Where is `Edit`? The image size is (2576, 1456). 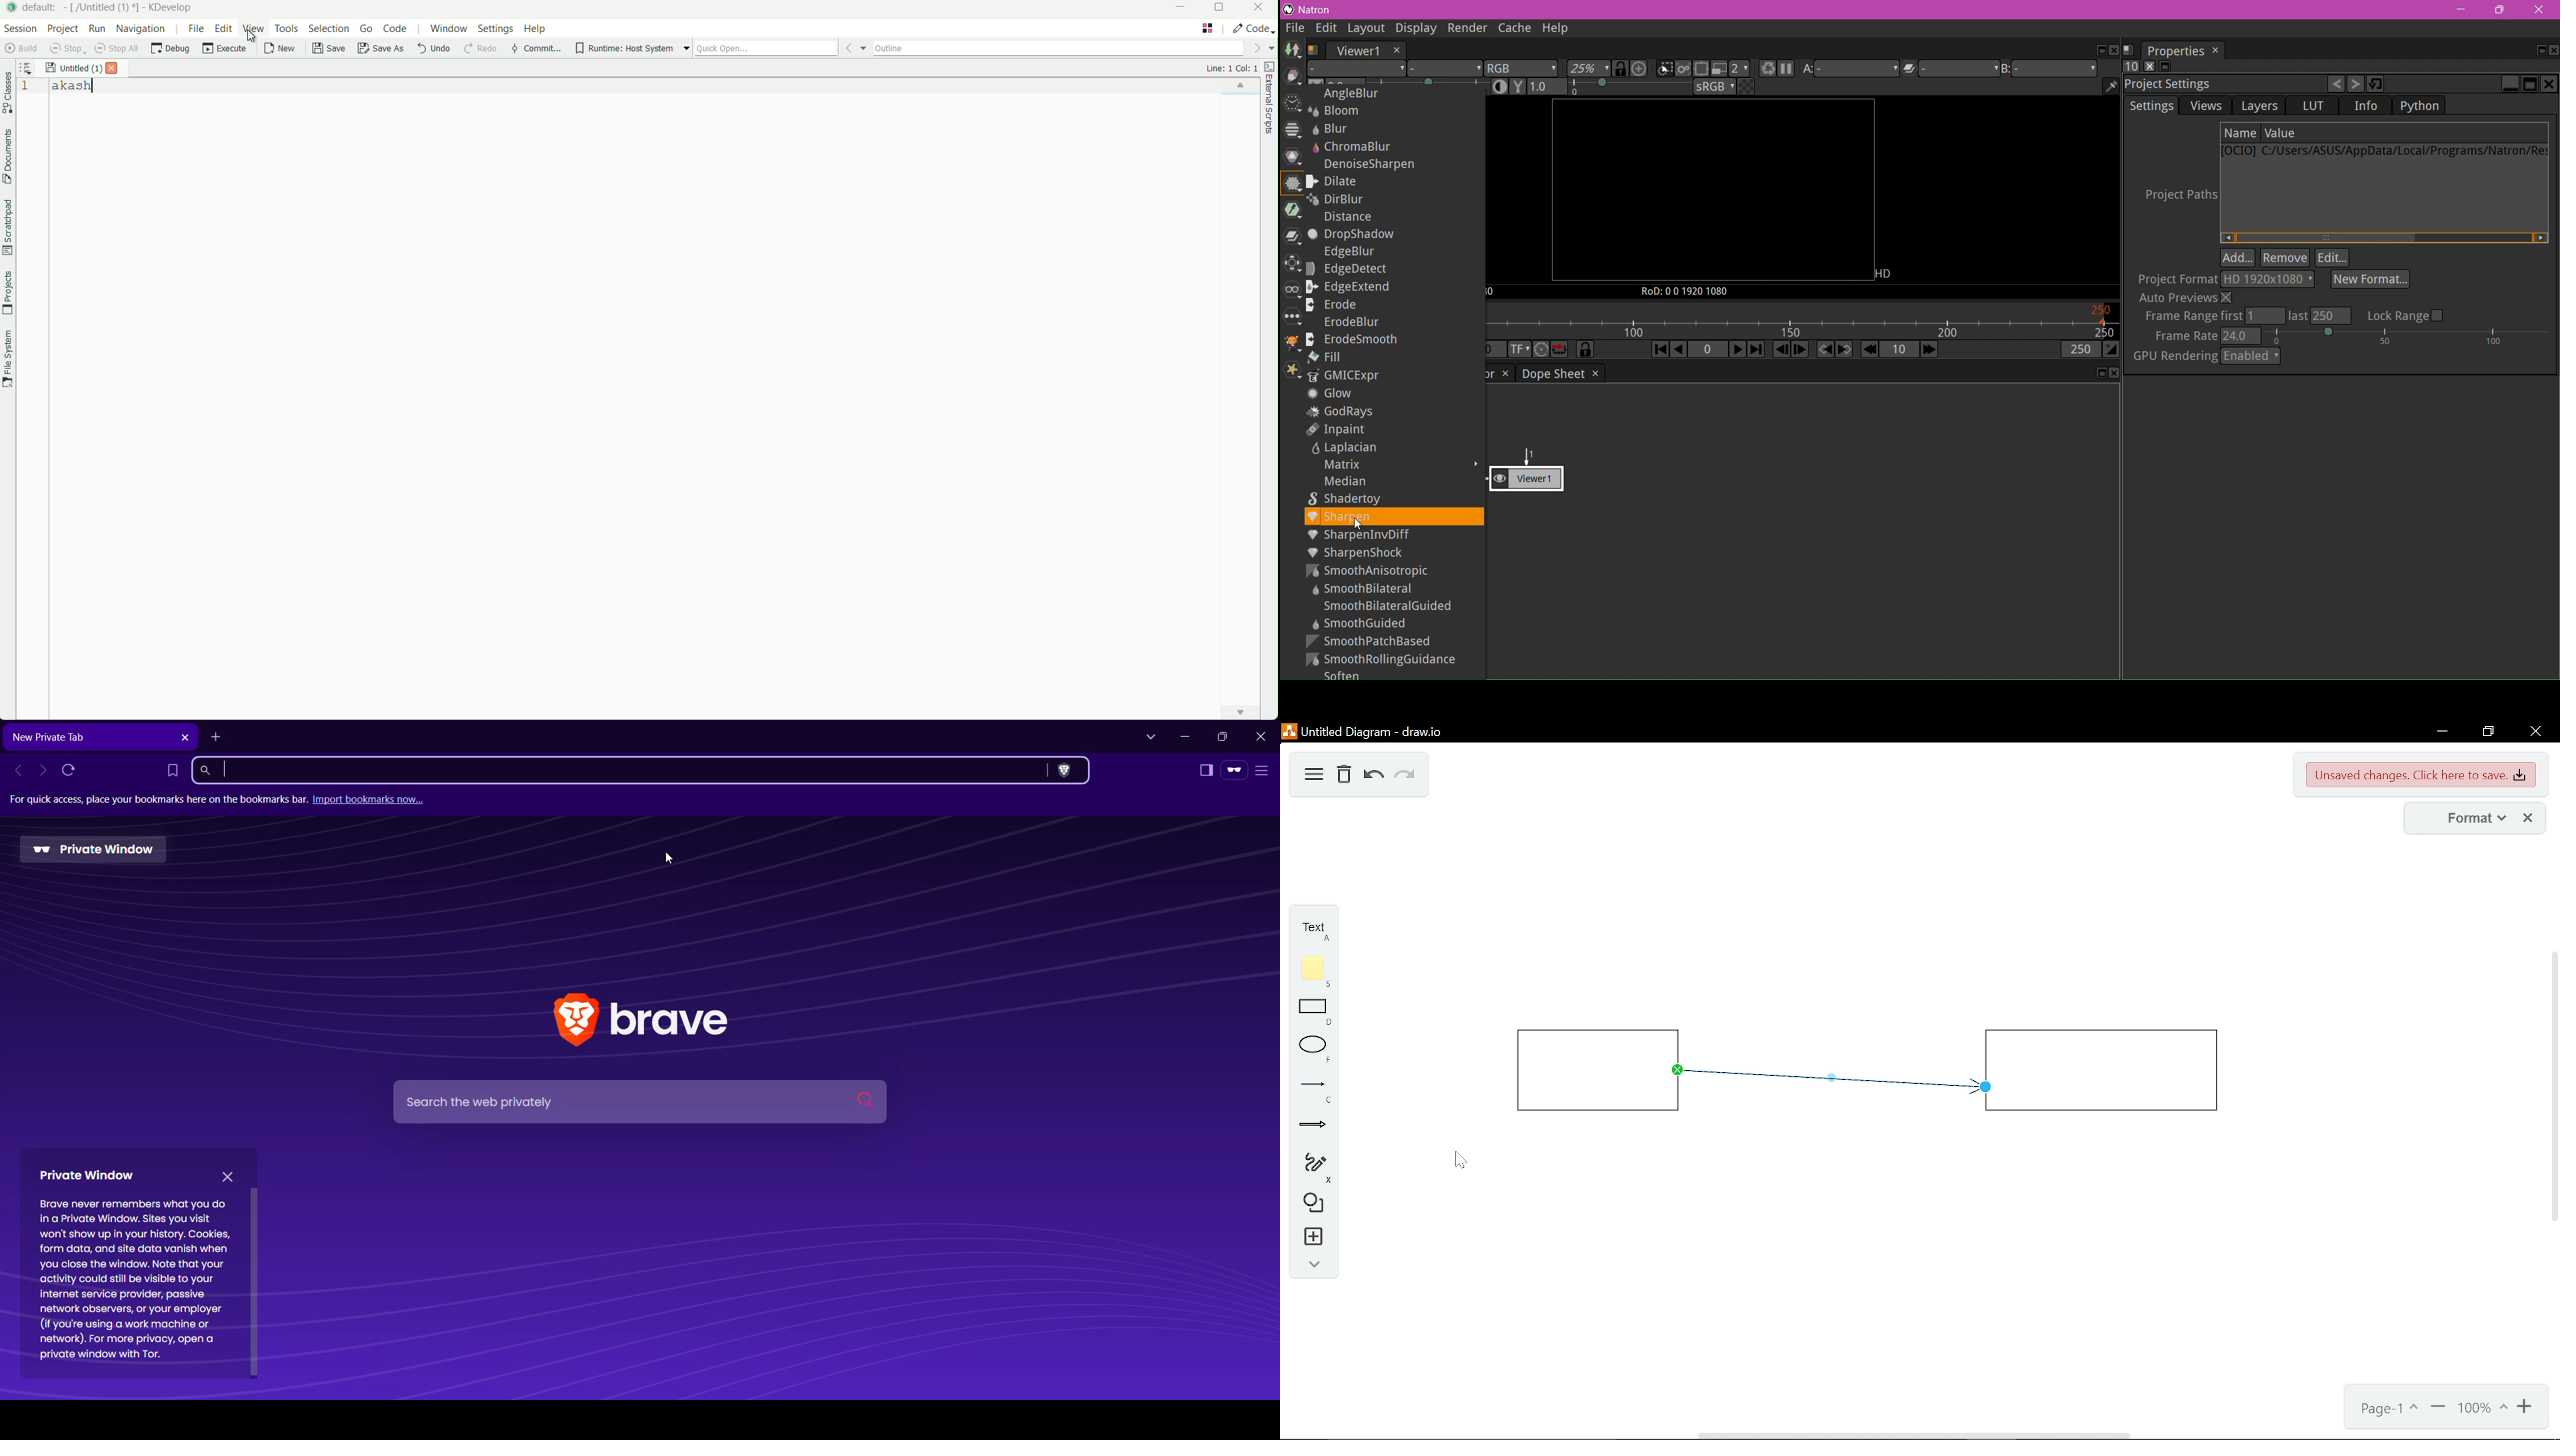
Edit is located at coordinates (1327, 29).